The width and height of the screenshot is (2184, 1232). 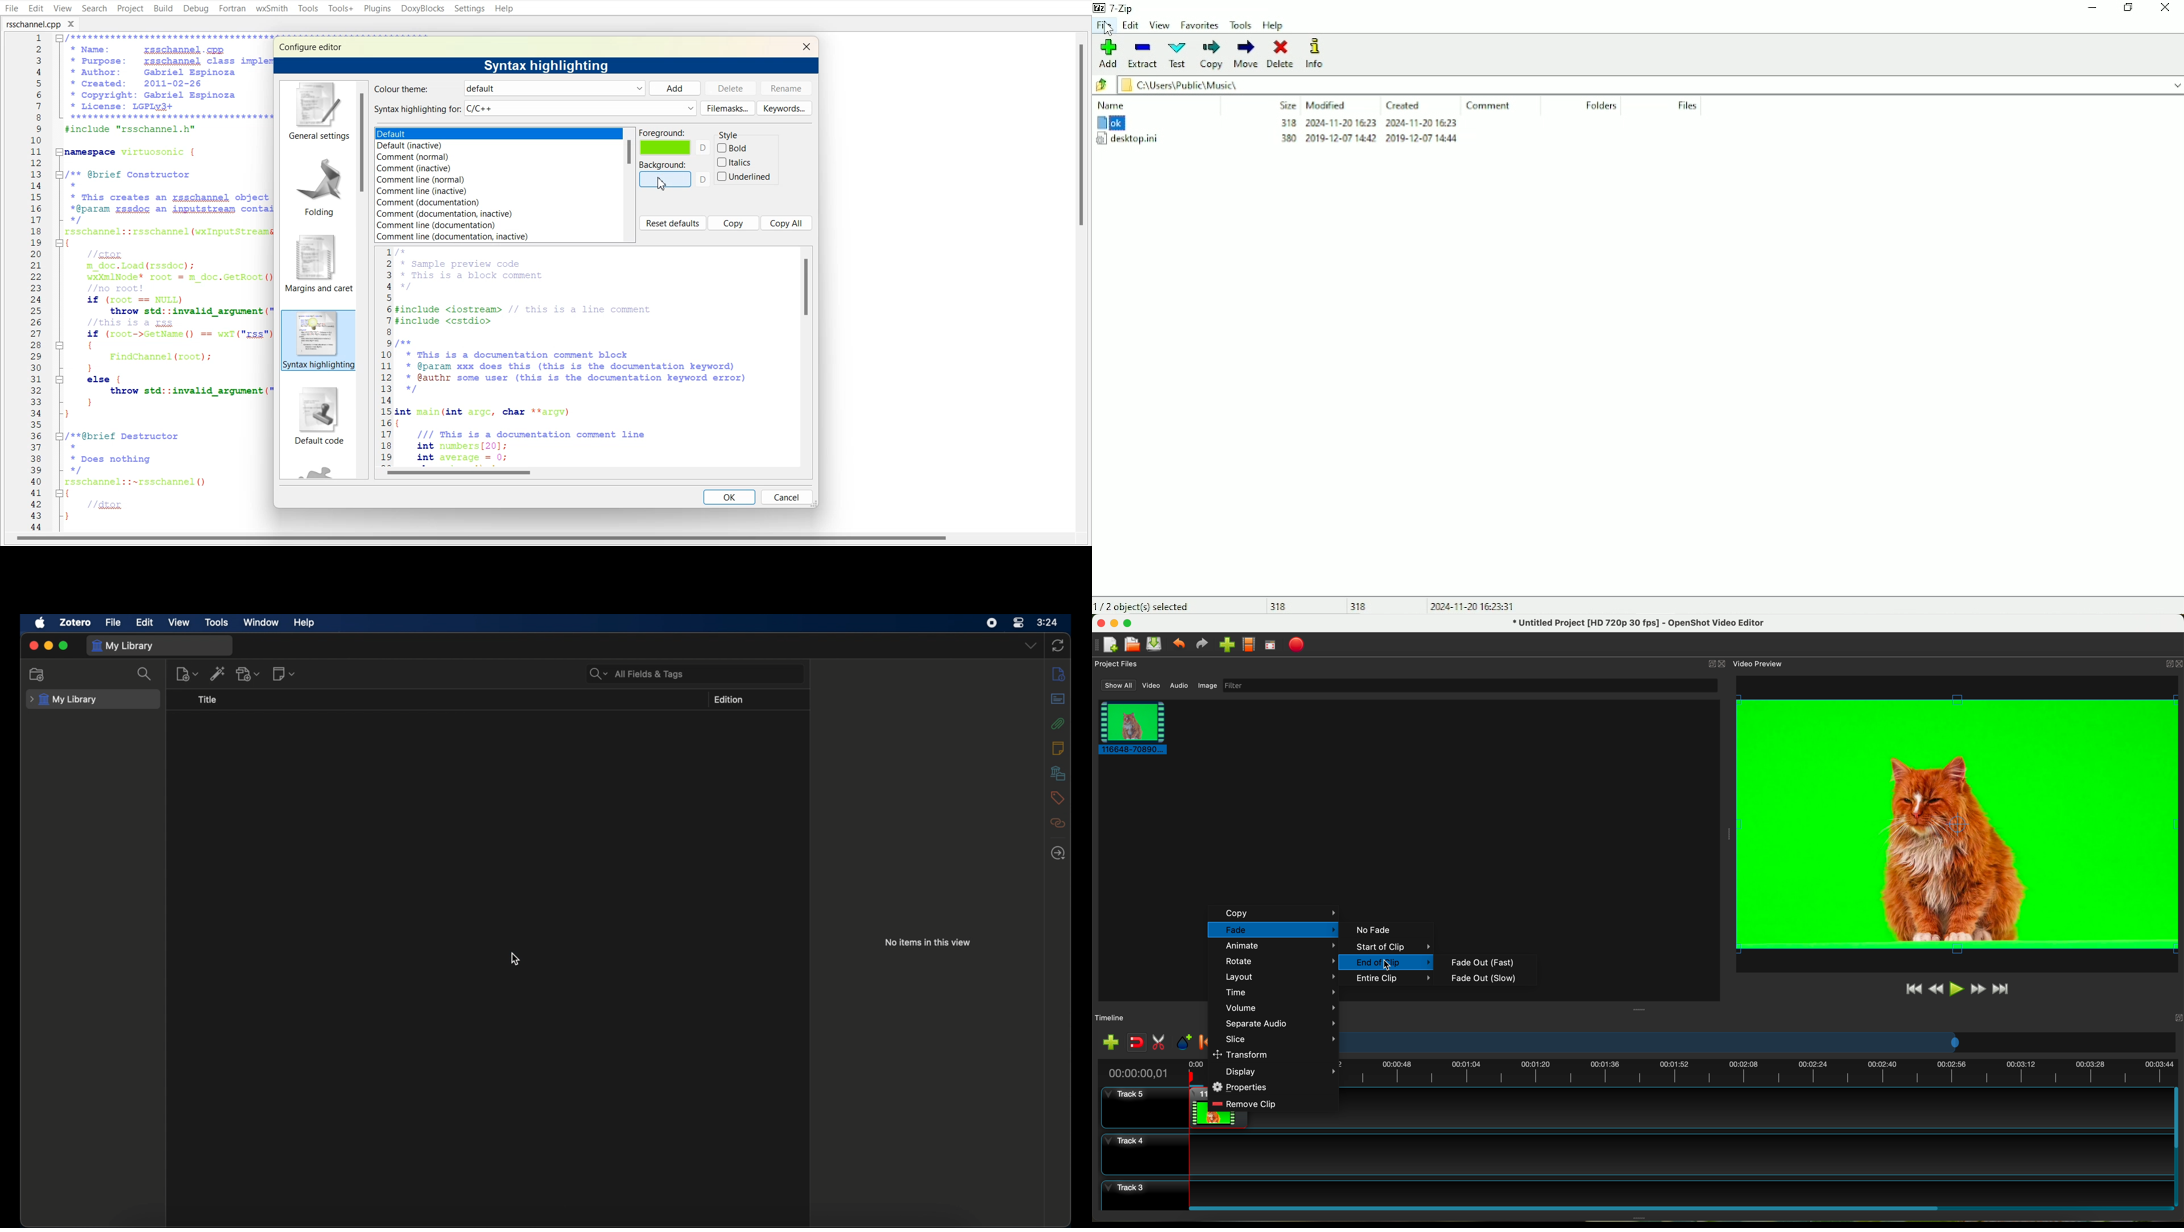 I want to click on Line numbers, so click(x=385, y=354).